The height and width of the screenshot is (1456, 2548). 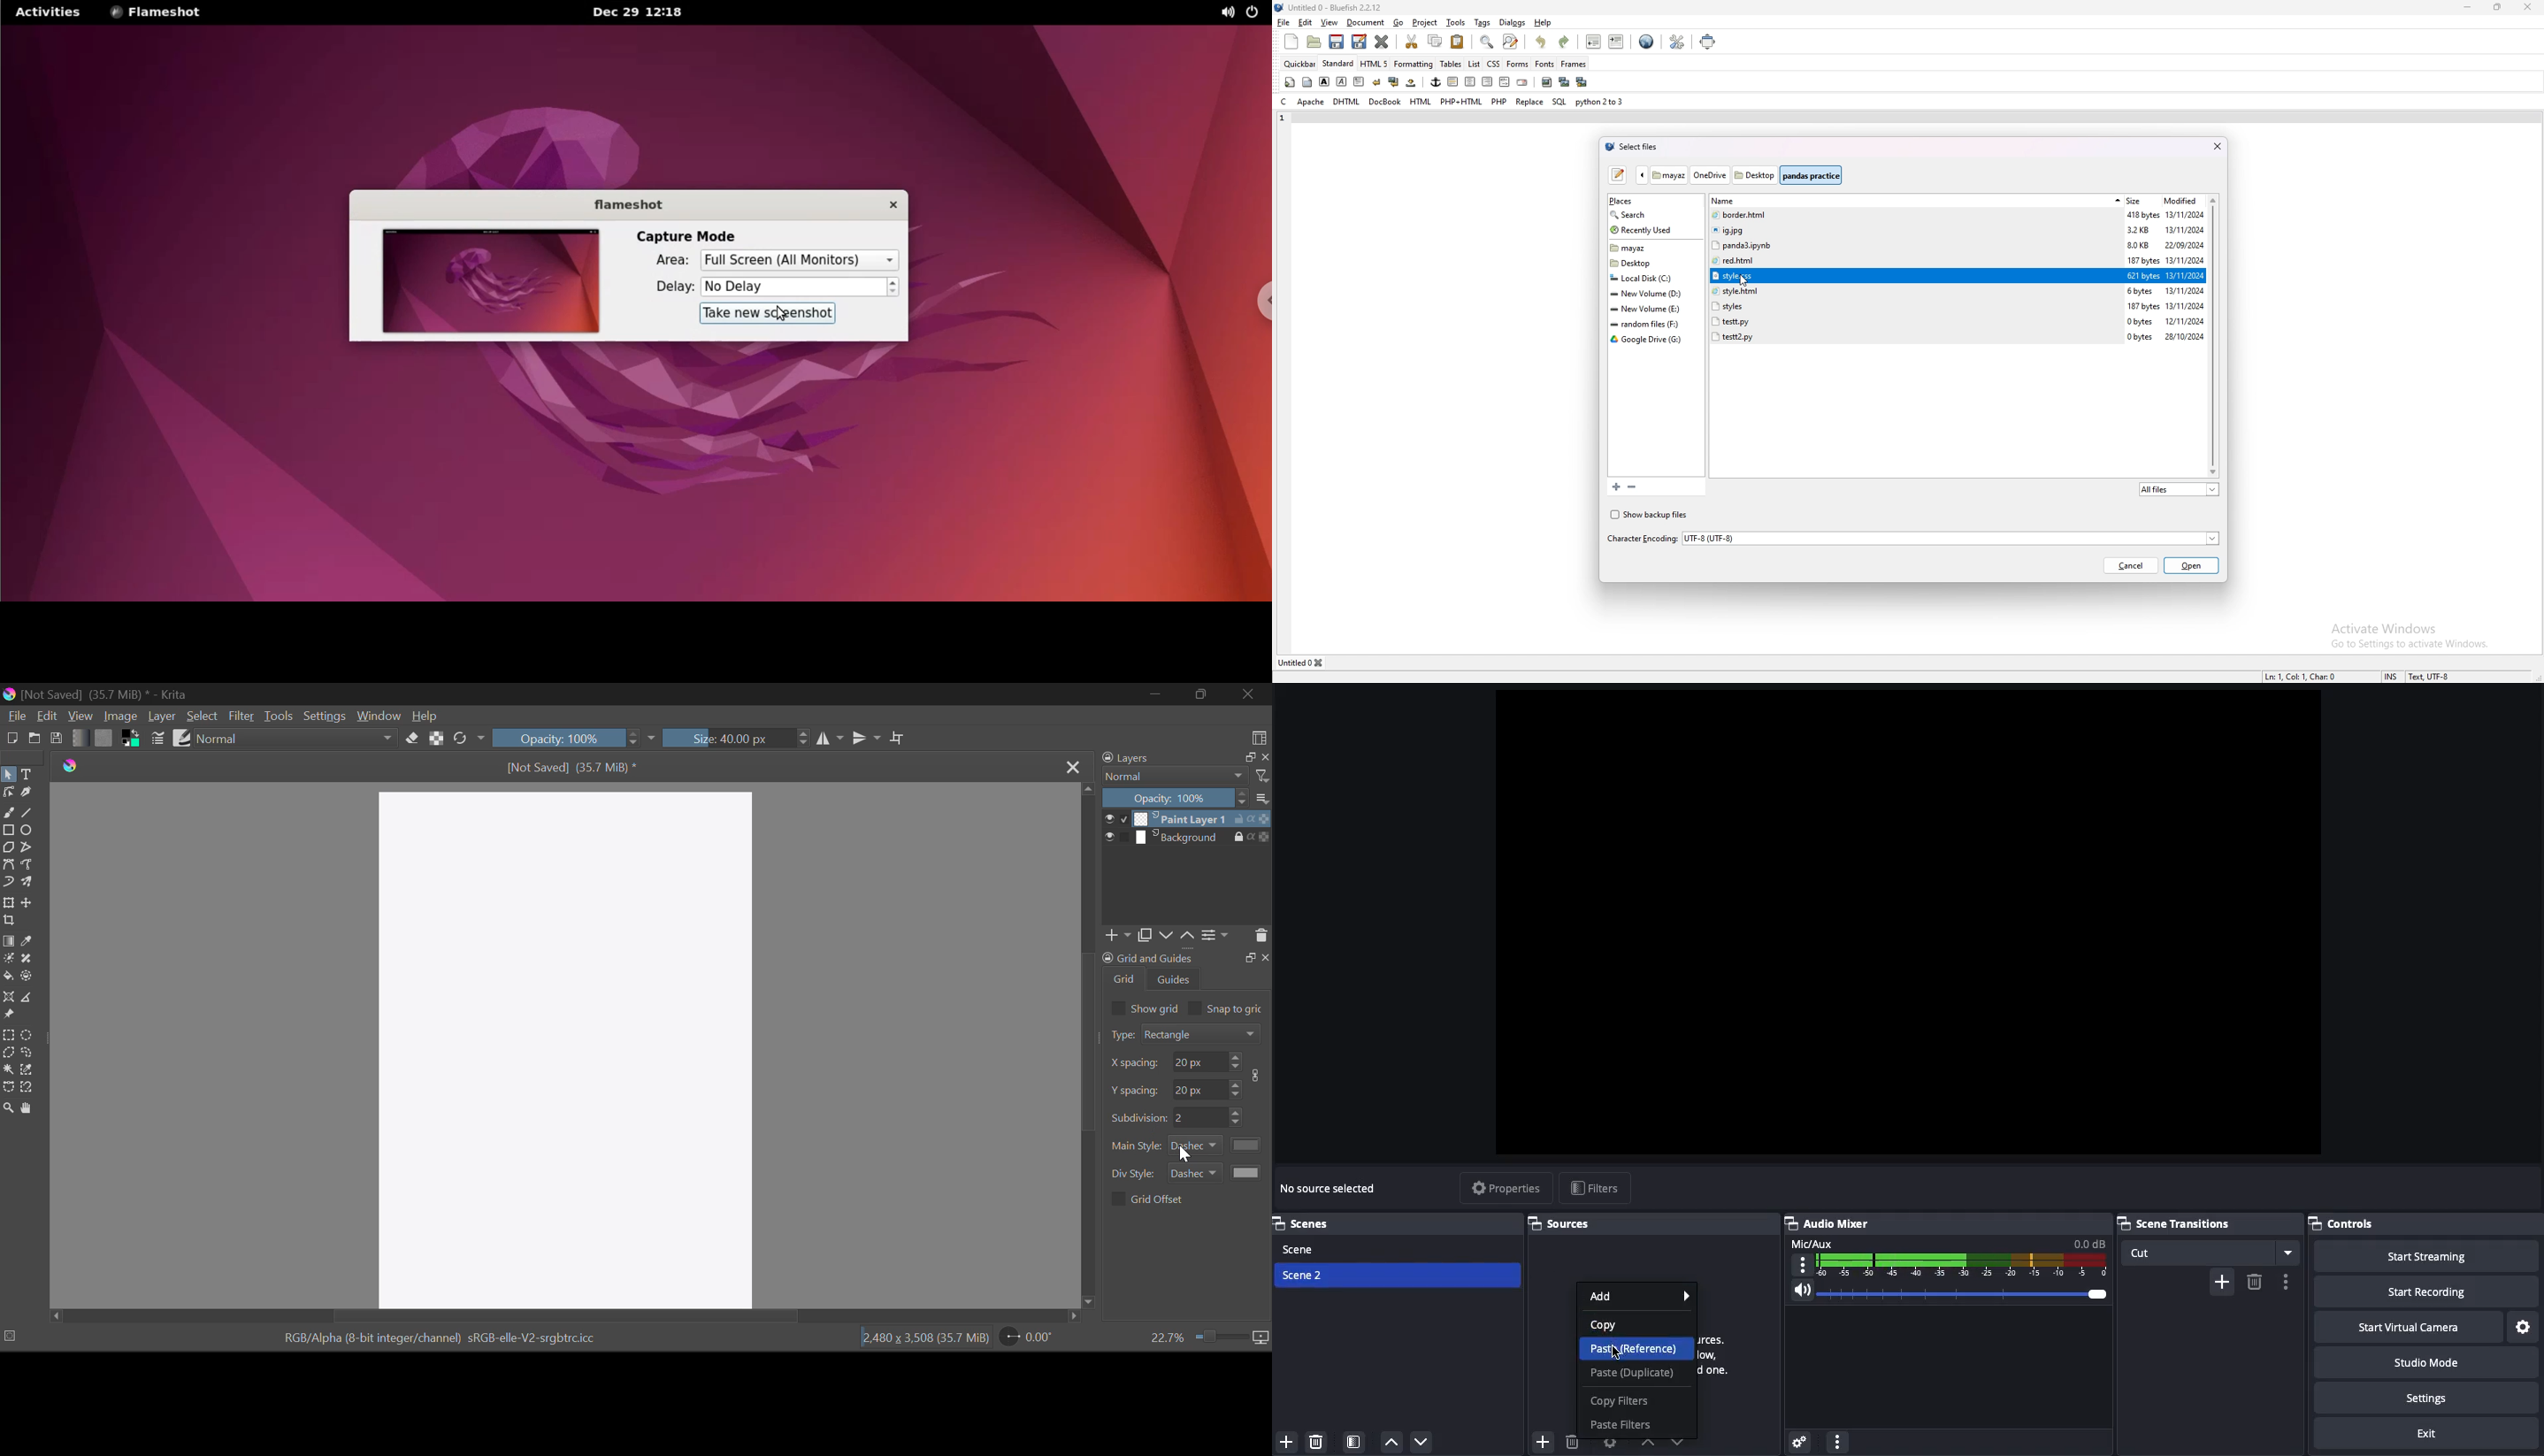 I want to click on Tools, so click(x=278, y=716).